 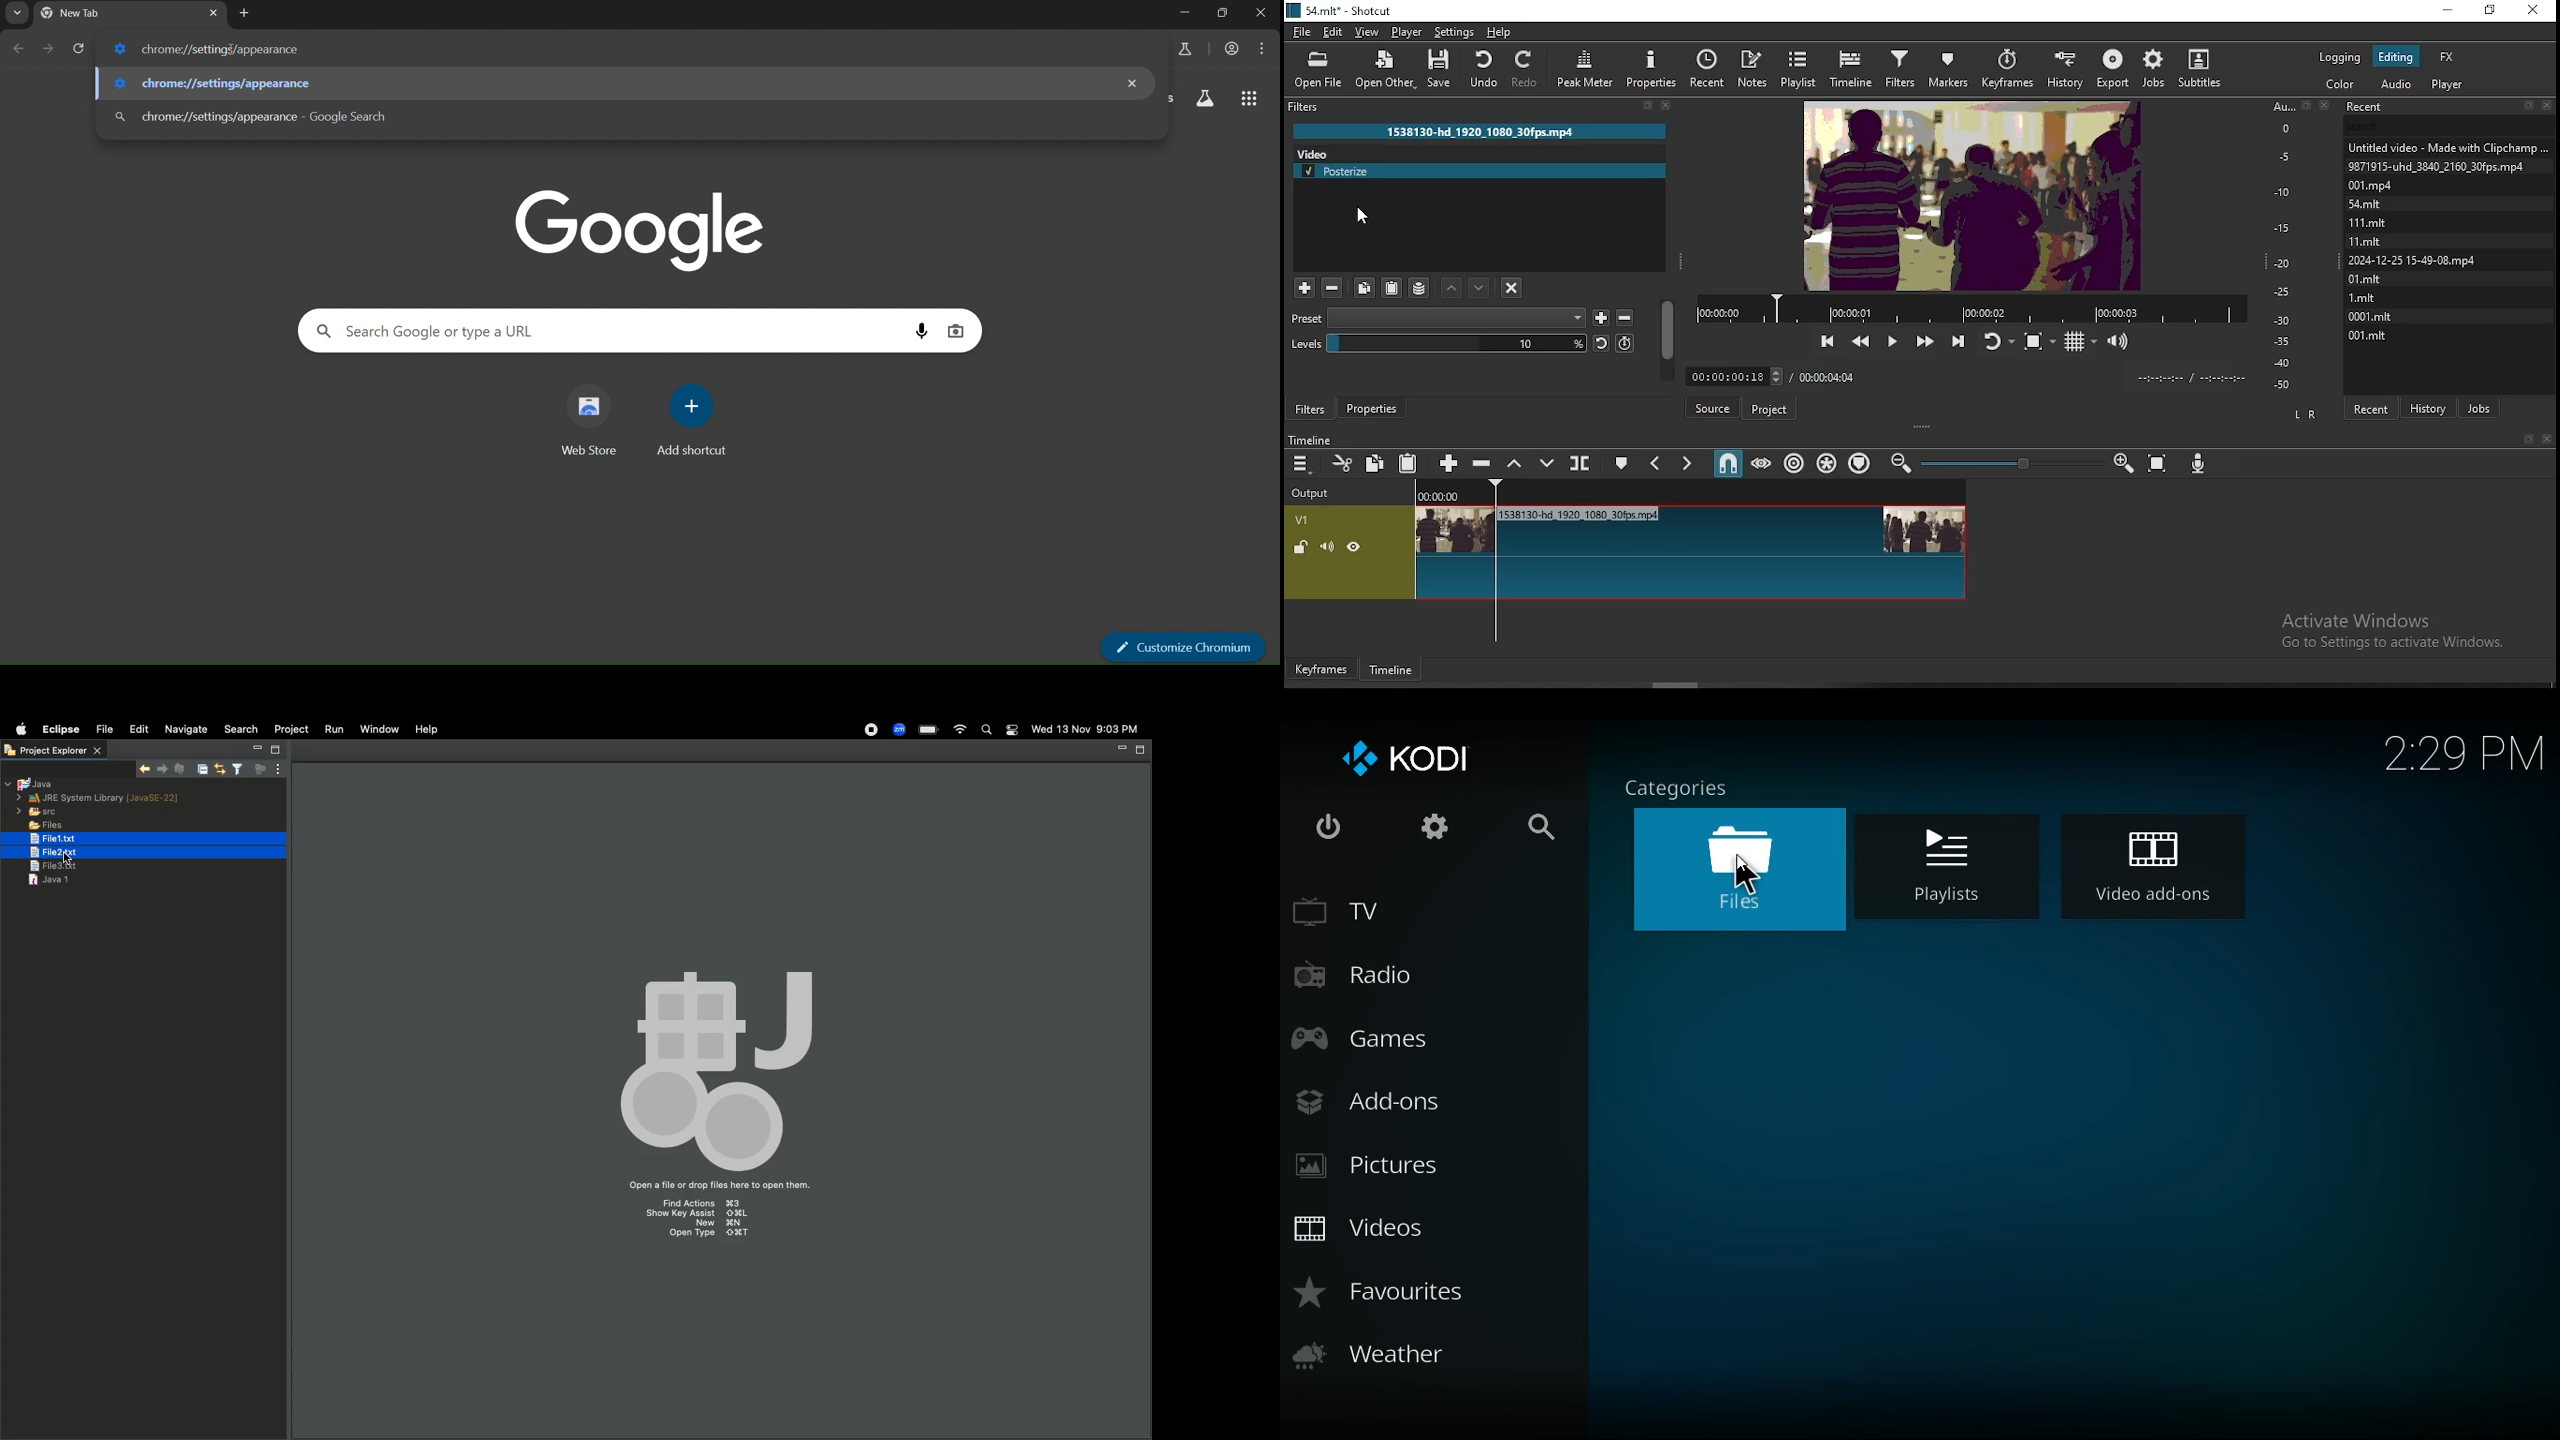 What do you see at coordinates (1858, 464) in the screenshot?
I see `ripple markers` at bounding box center [1858, 464].